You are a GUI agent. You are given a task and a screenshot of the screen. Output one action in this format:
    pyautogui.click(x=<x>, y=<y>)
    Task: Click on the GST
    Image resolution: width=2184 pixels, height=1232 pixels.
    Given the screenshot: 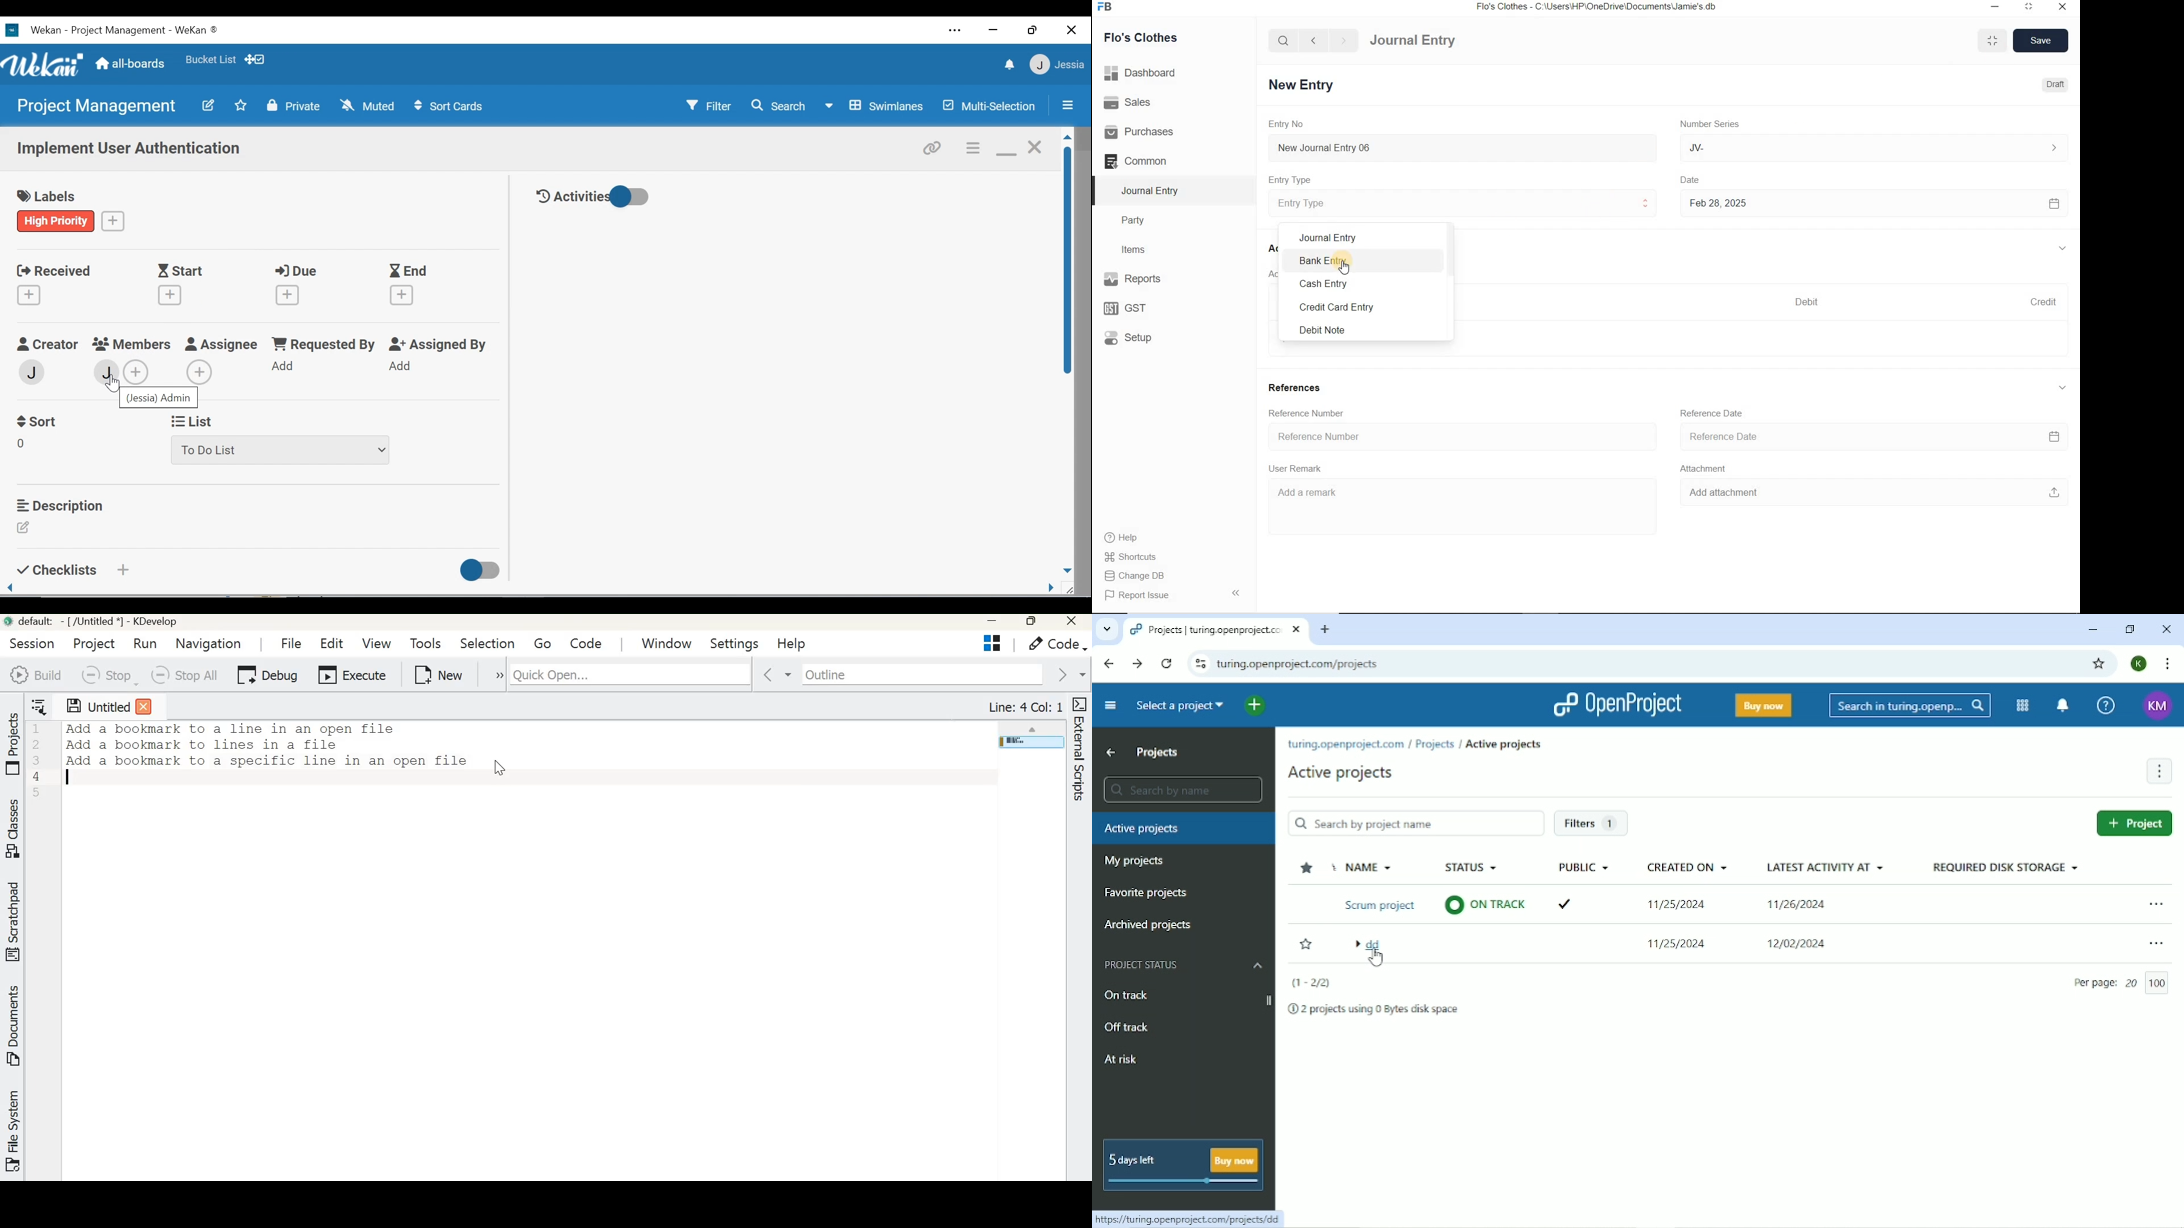 What is the action you would take?
    pyautogui.click(x=1130, y=307)
    